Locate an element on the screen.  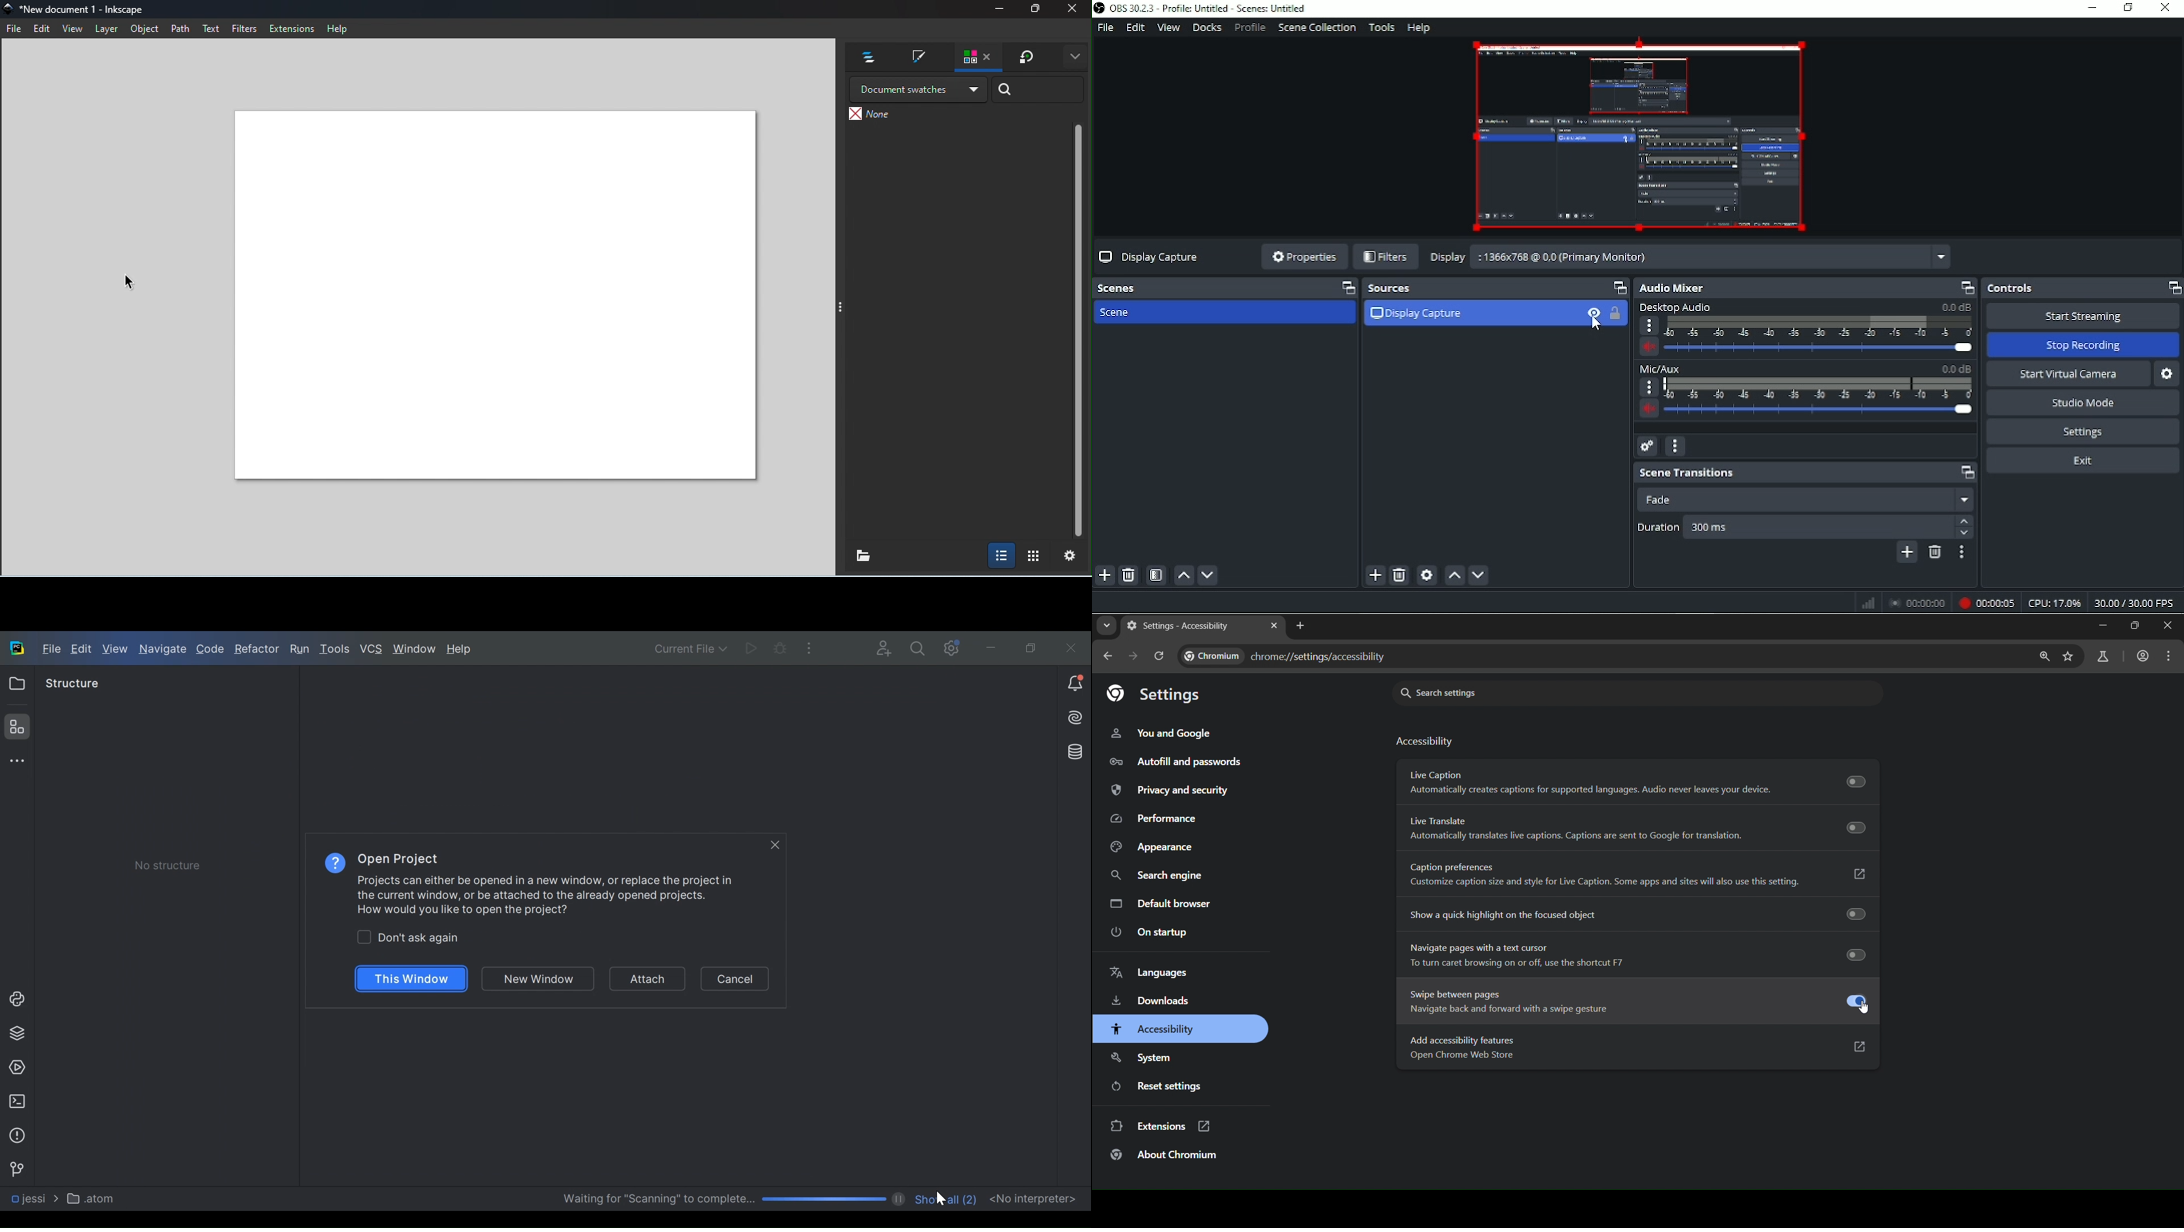
Audio mixer menu is located at coordinates (1676, 445).